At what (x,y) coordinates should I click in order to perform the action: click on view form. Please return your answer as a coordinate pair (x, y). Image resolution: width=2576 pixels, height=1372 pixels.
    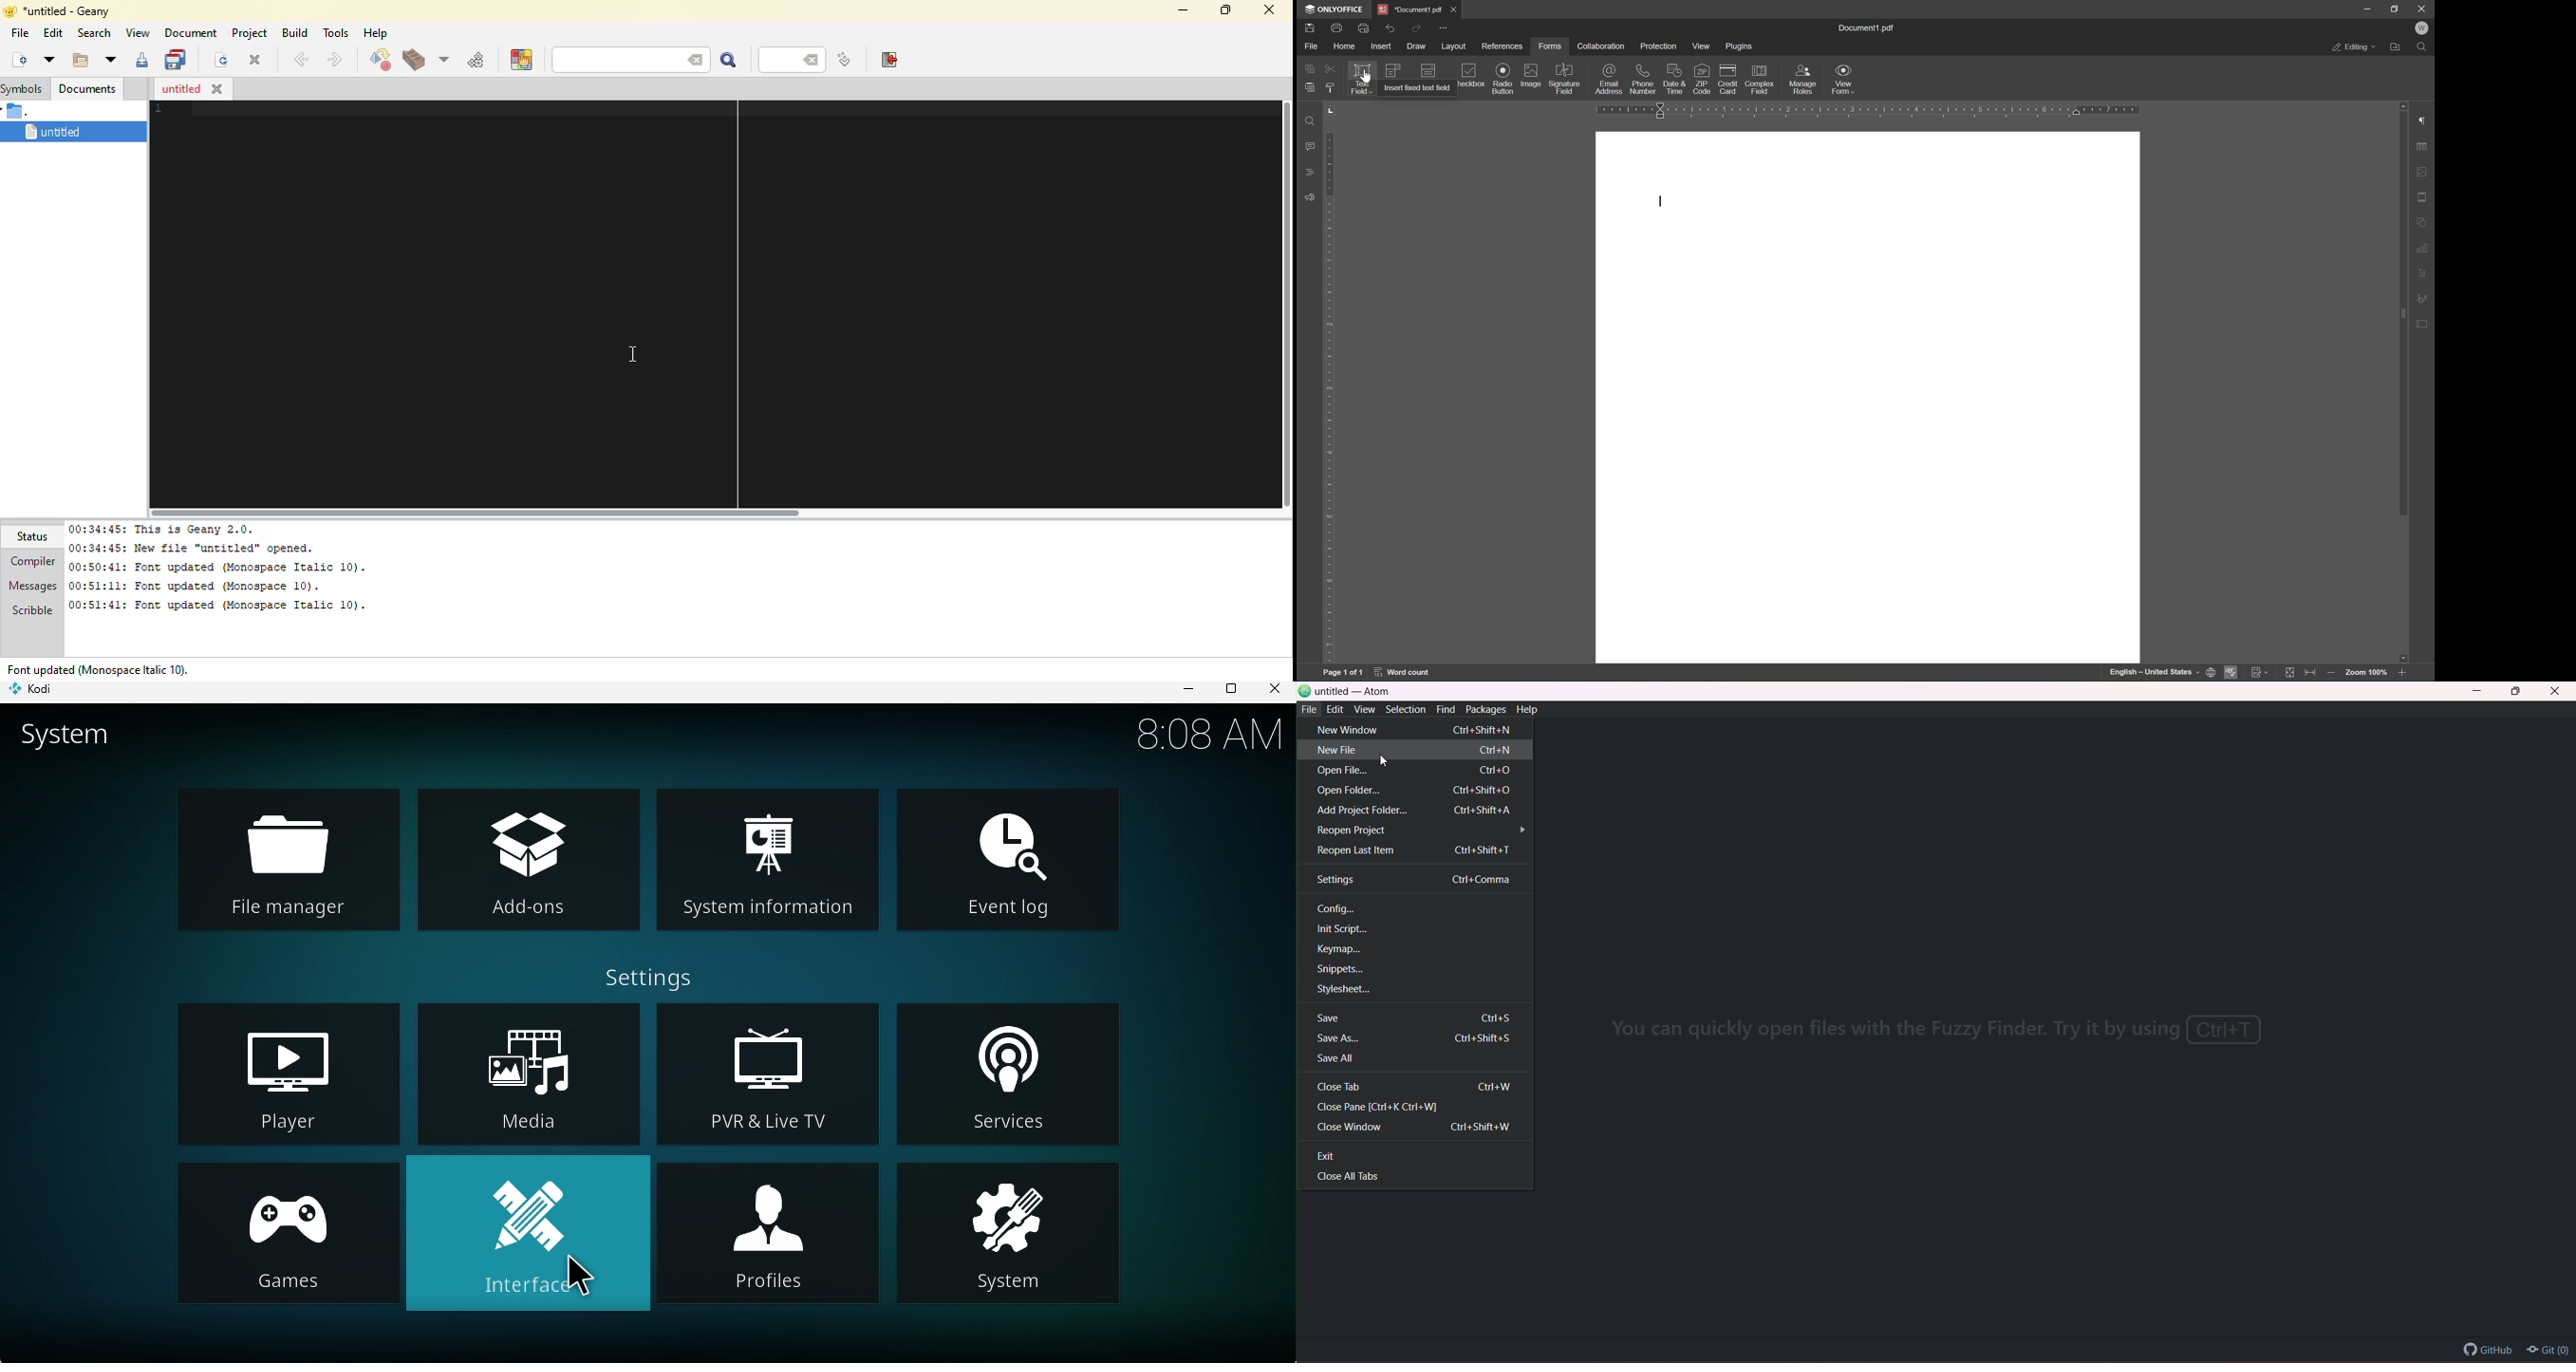
    Looking at the image, I should click on (1844, 79).